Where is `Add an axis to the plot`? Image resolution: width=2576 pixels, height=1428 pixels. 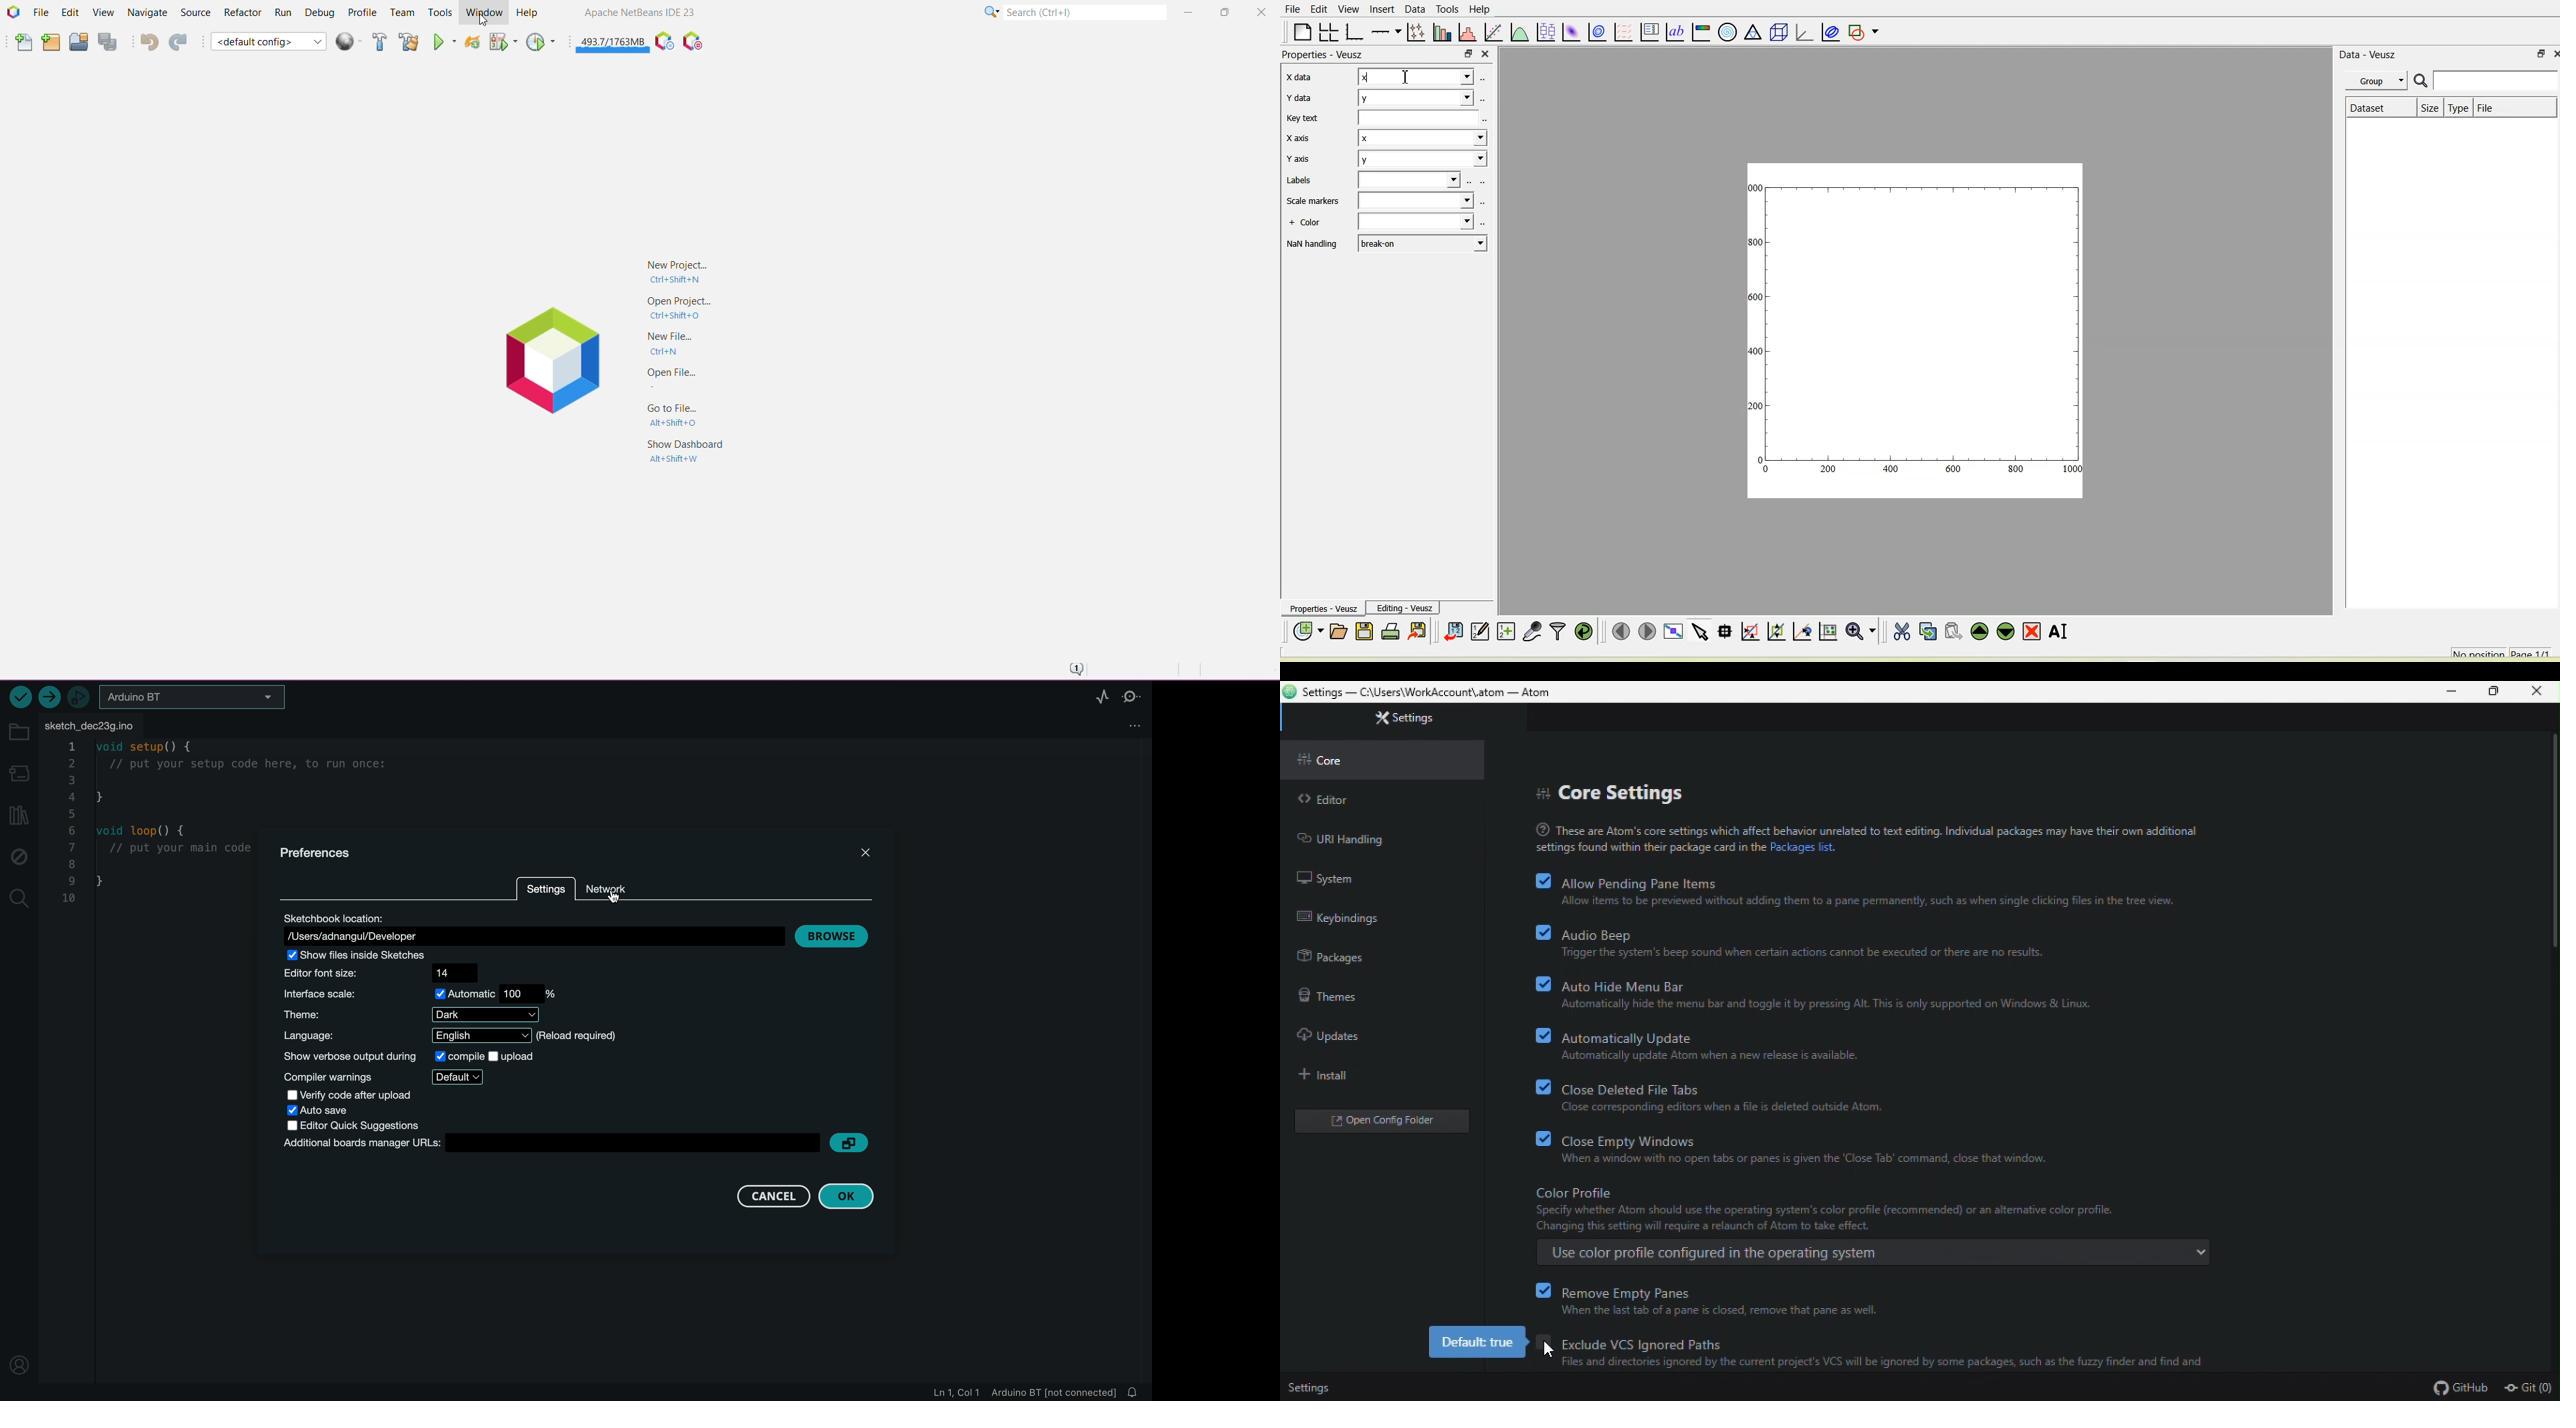
Add an axis to the plot is located at coordinates (1385, 31).